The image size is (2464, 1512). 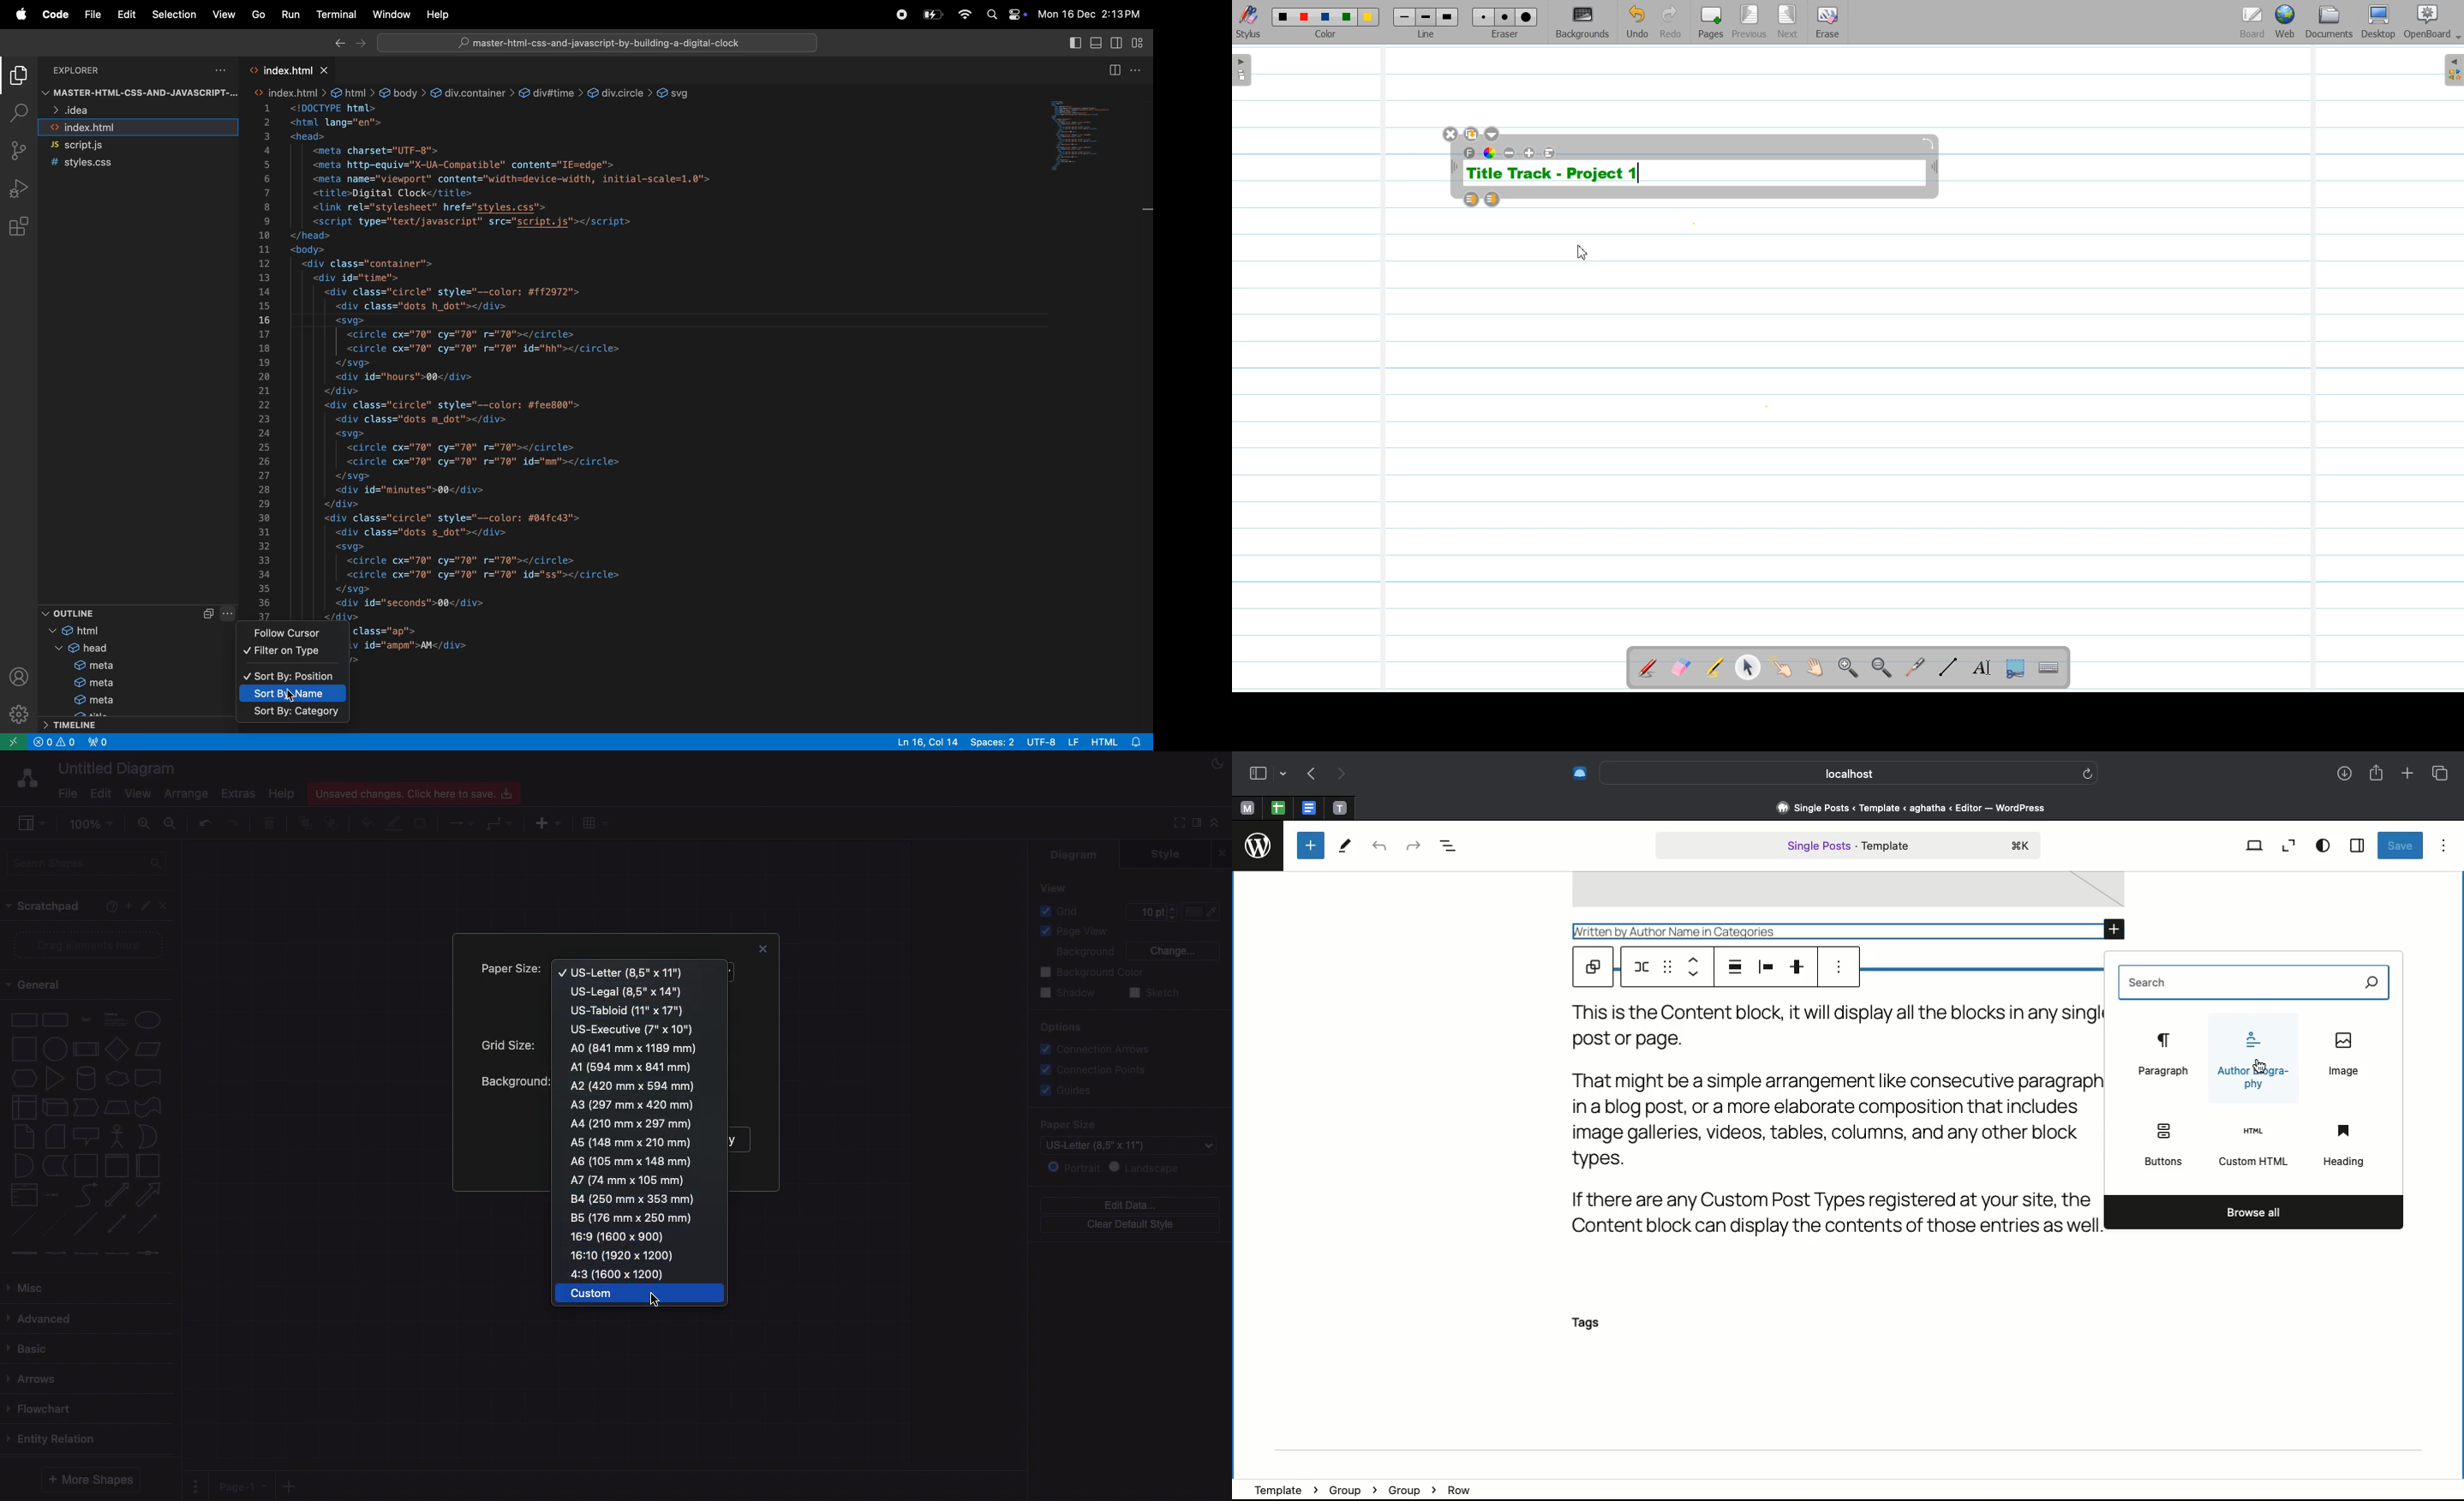 I want to click on Tags, so click(x=1596, y=1325).